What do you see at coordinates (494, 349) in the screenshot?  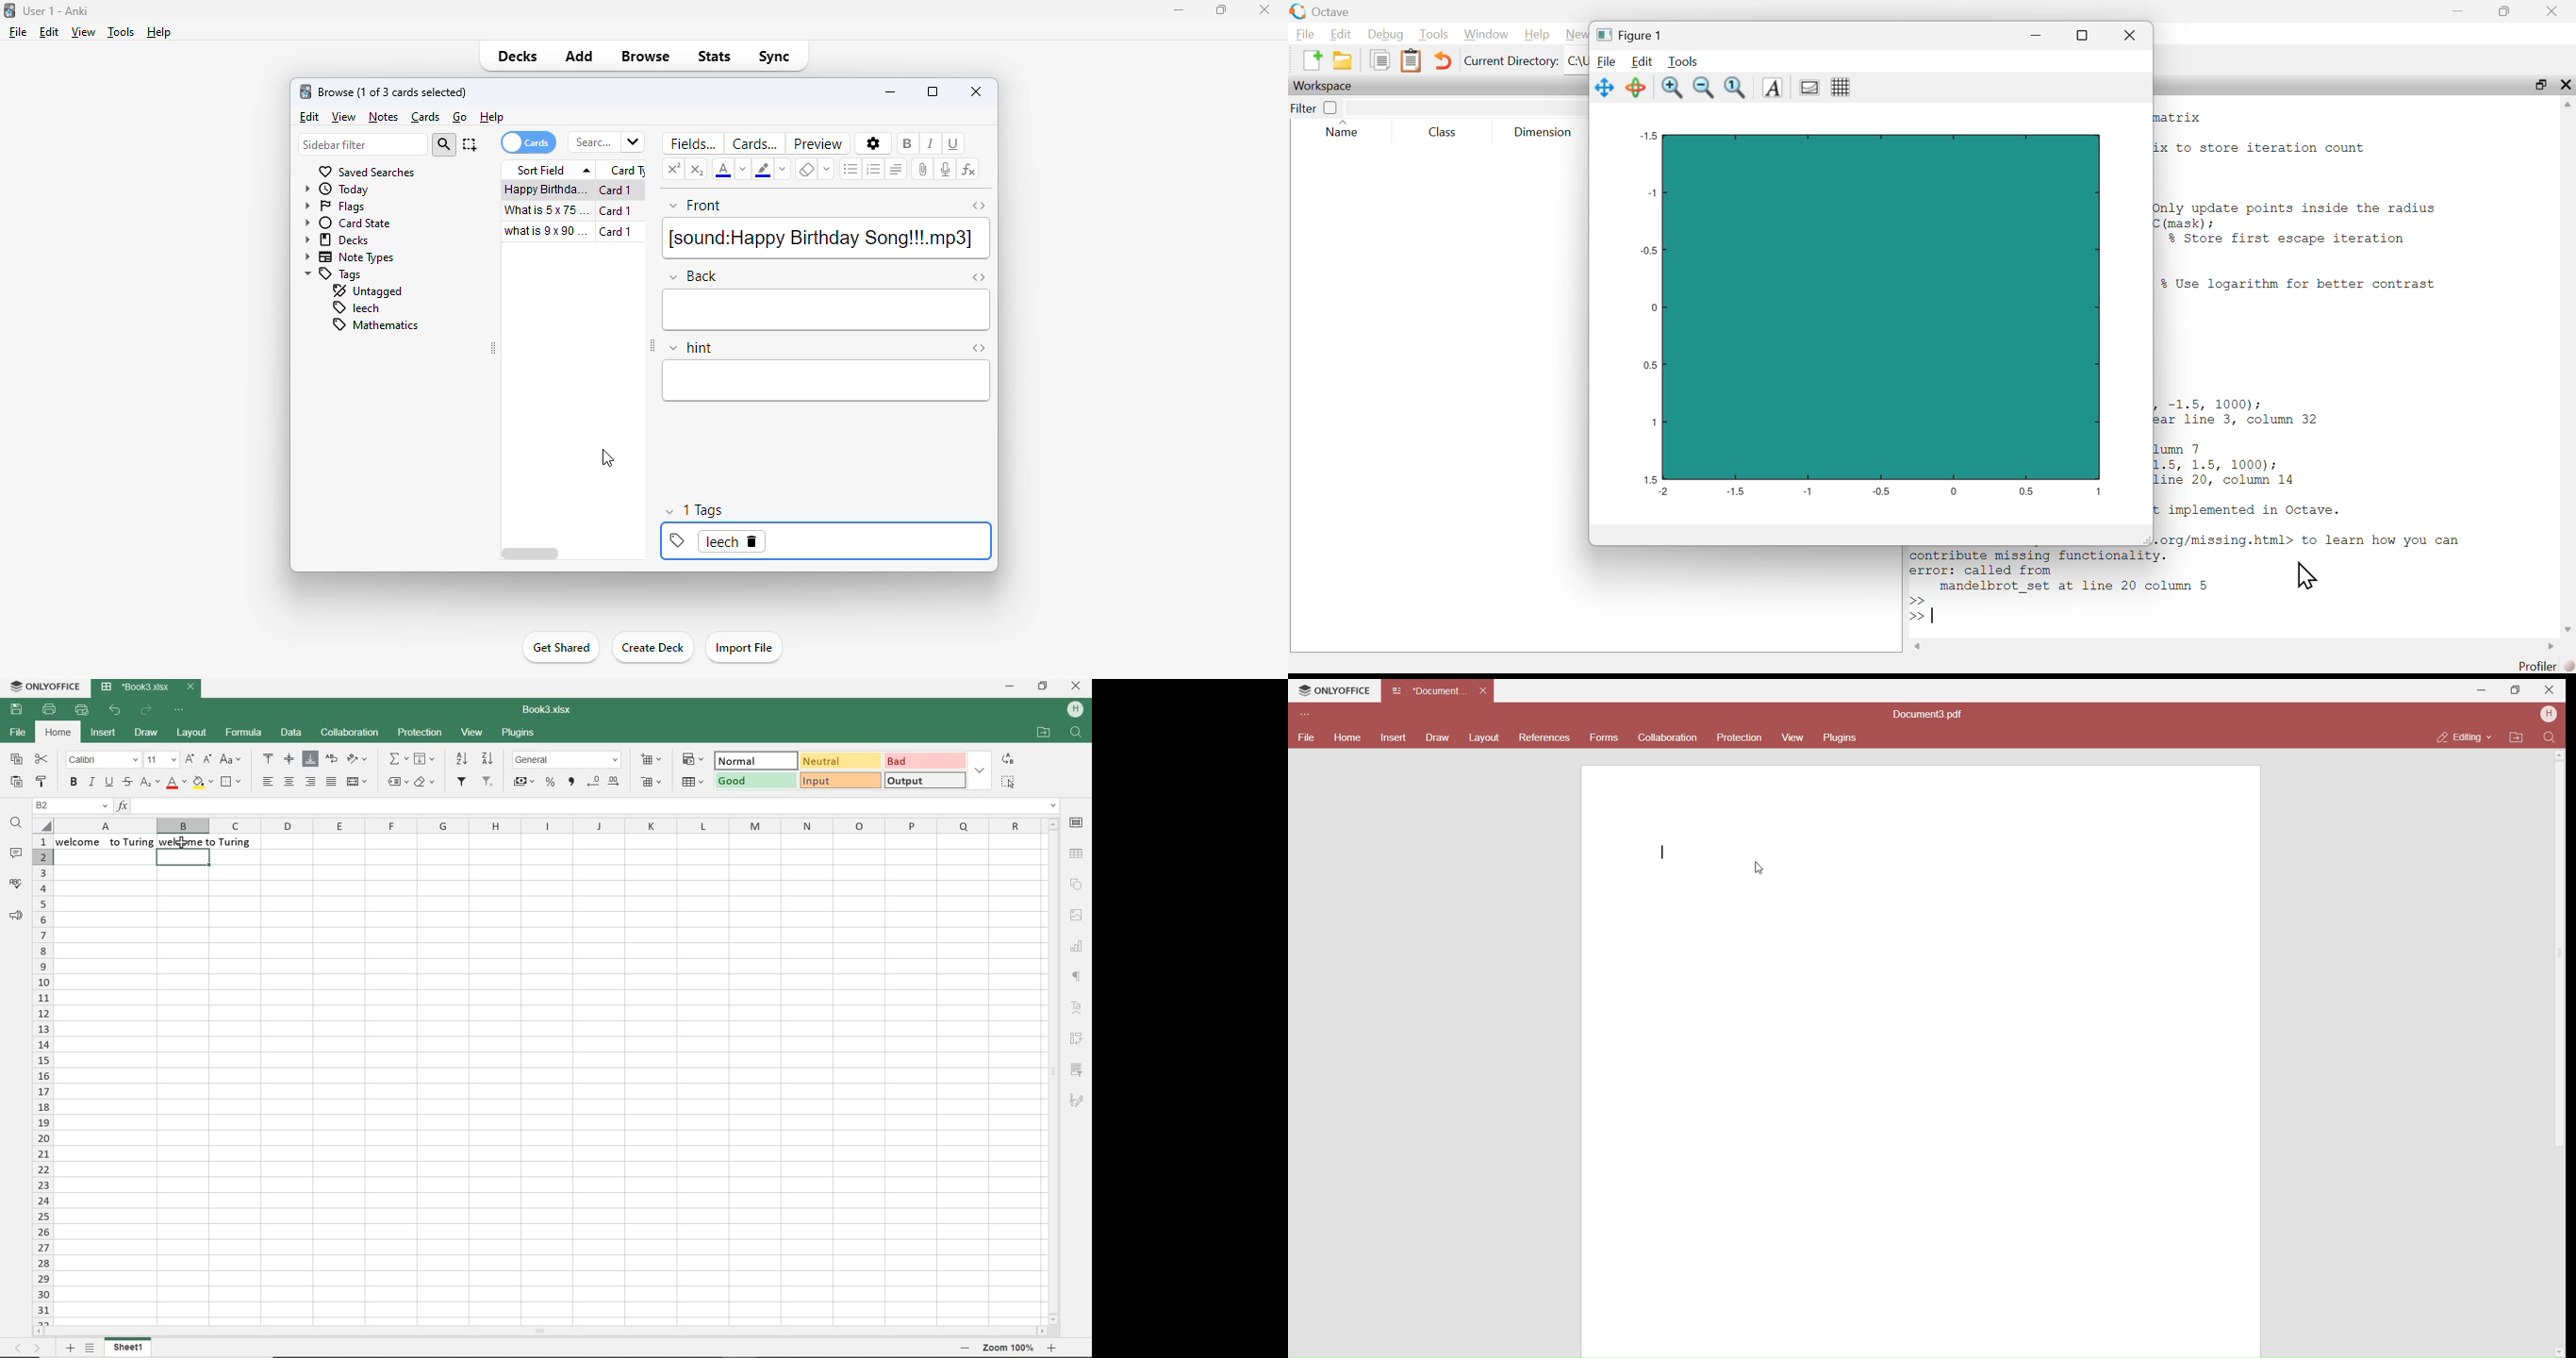 I see `toggle sidebar` at bounding box center [494, 349].